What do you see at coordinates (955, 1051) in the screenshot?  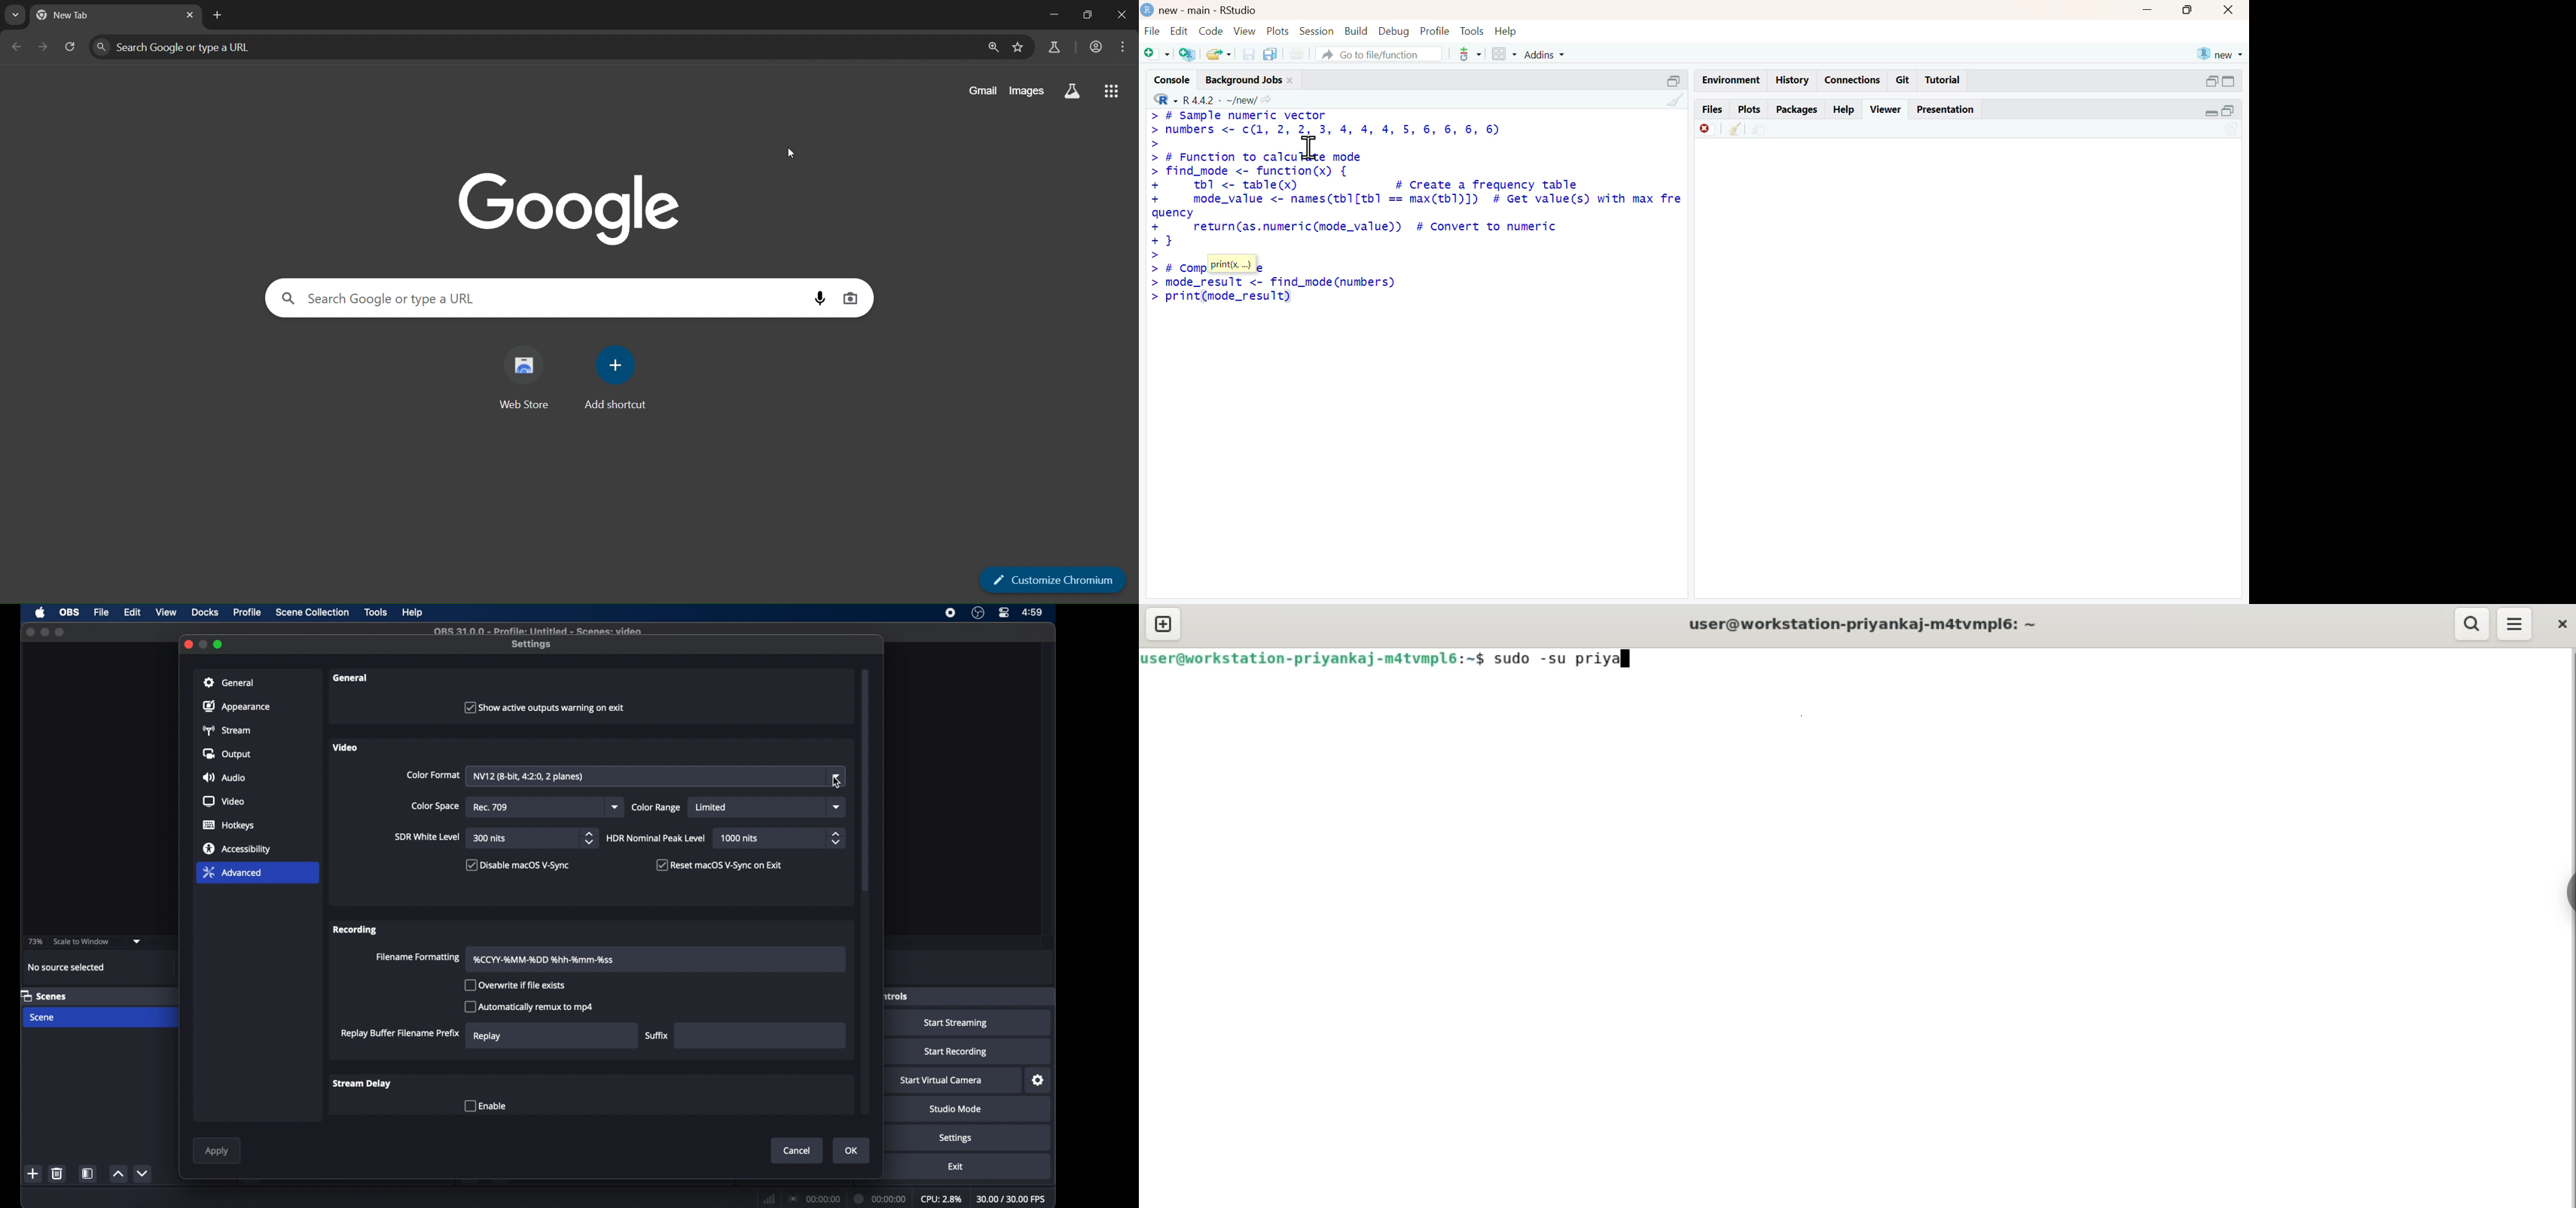 I see `start recording` at bounding box center [955, 1051].